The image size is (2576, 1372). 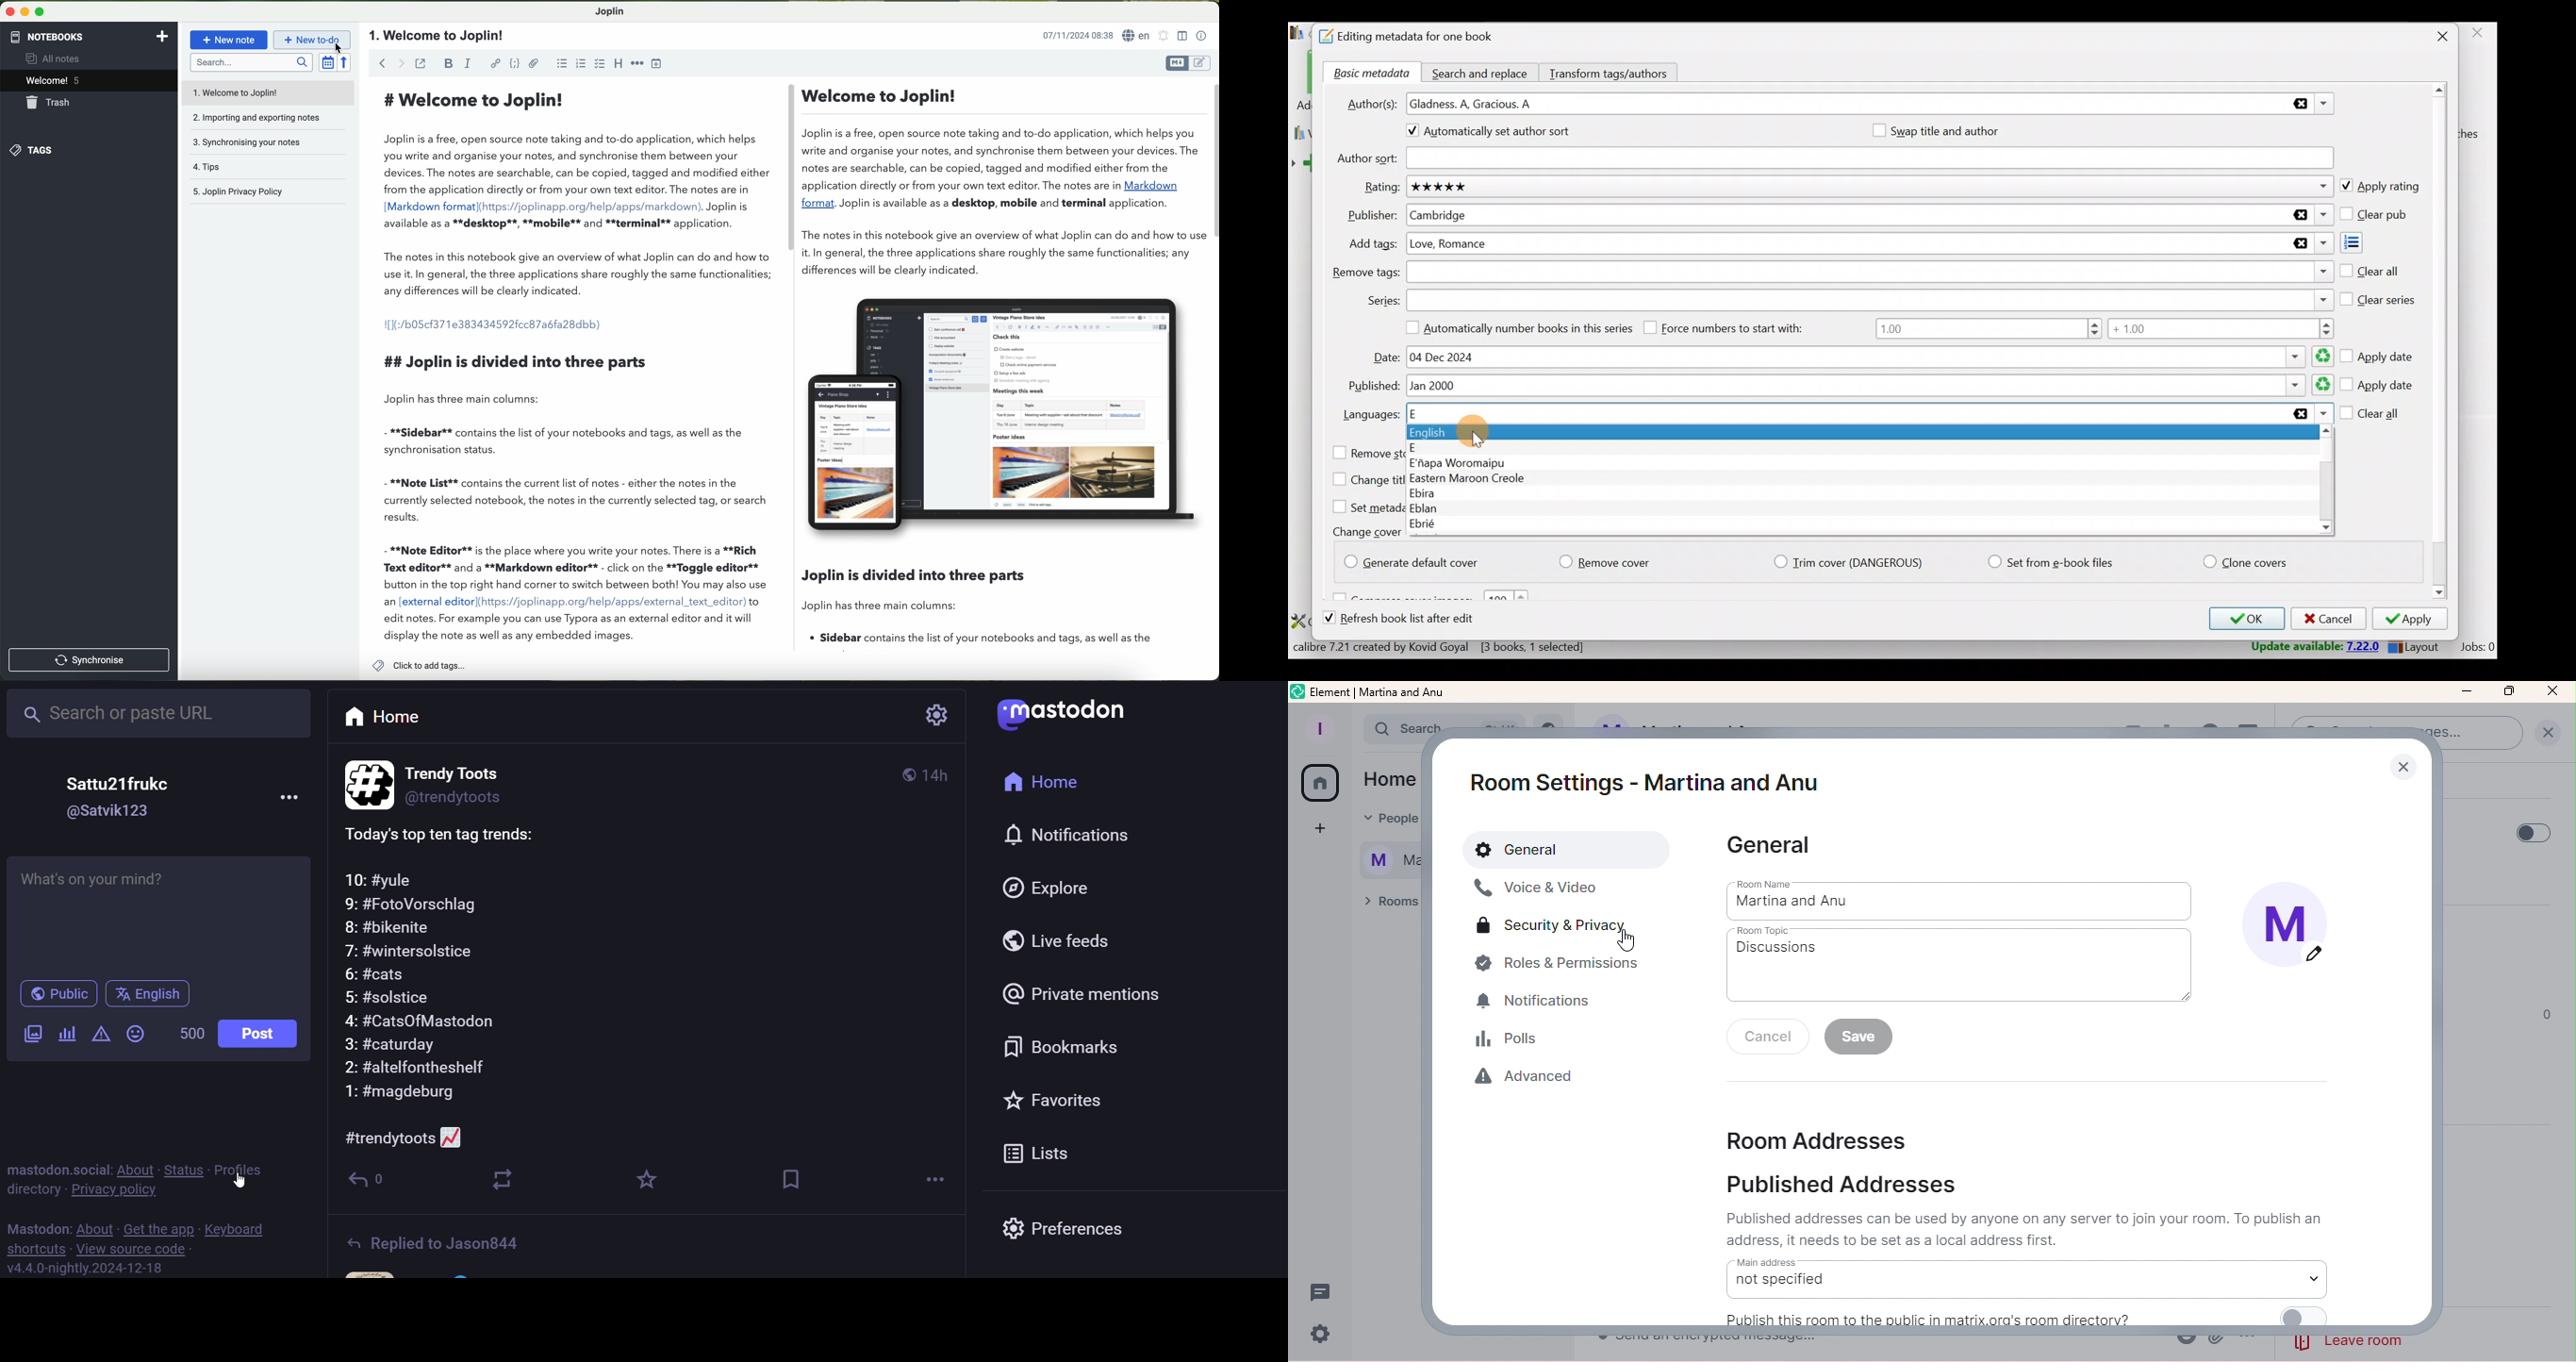 I want to click on Apply date, so click(x=2378, y=386).